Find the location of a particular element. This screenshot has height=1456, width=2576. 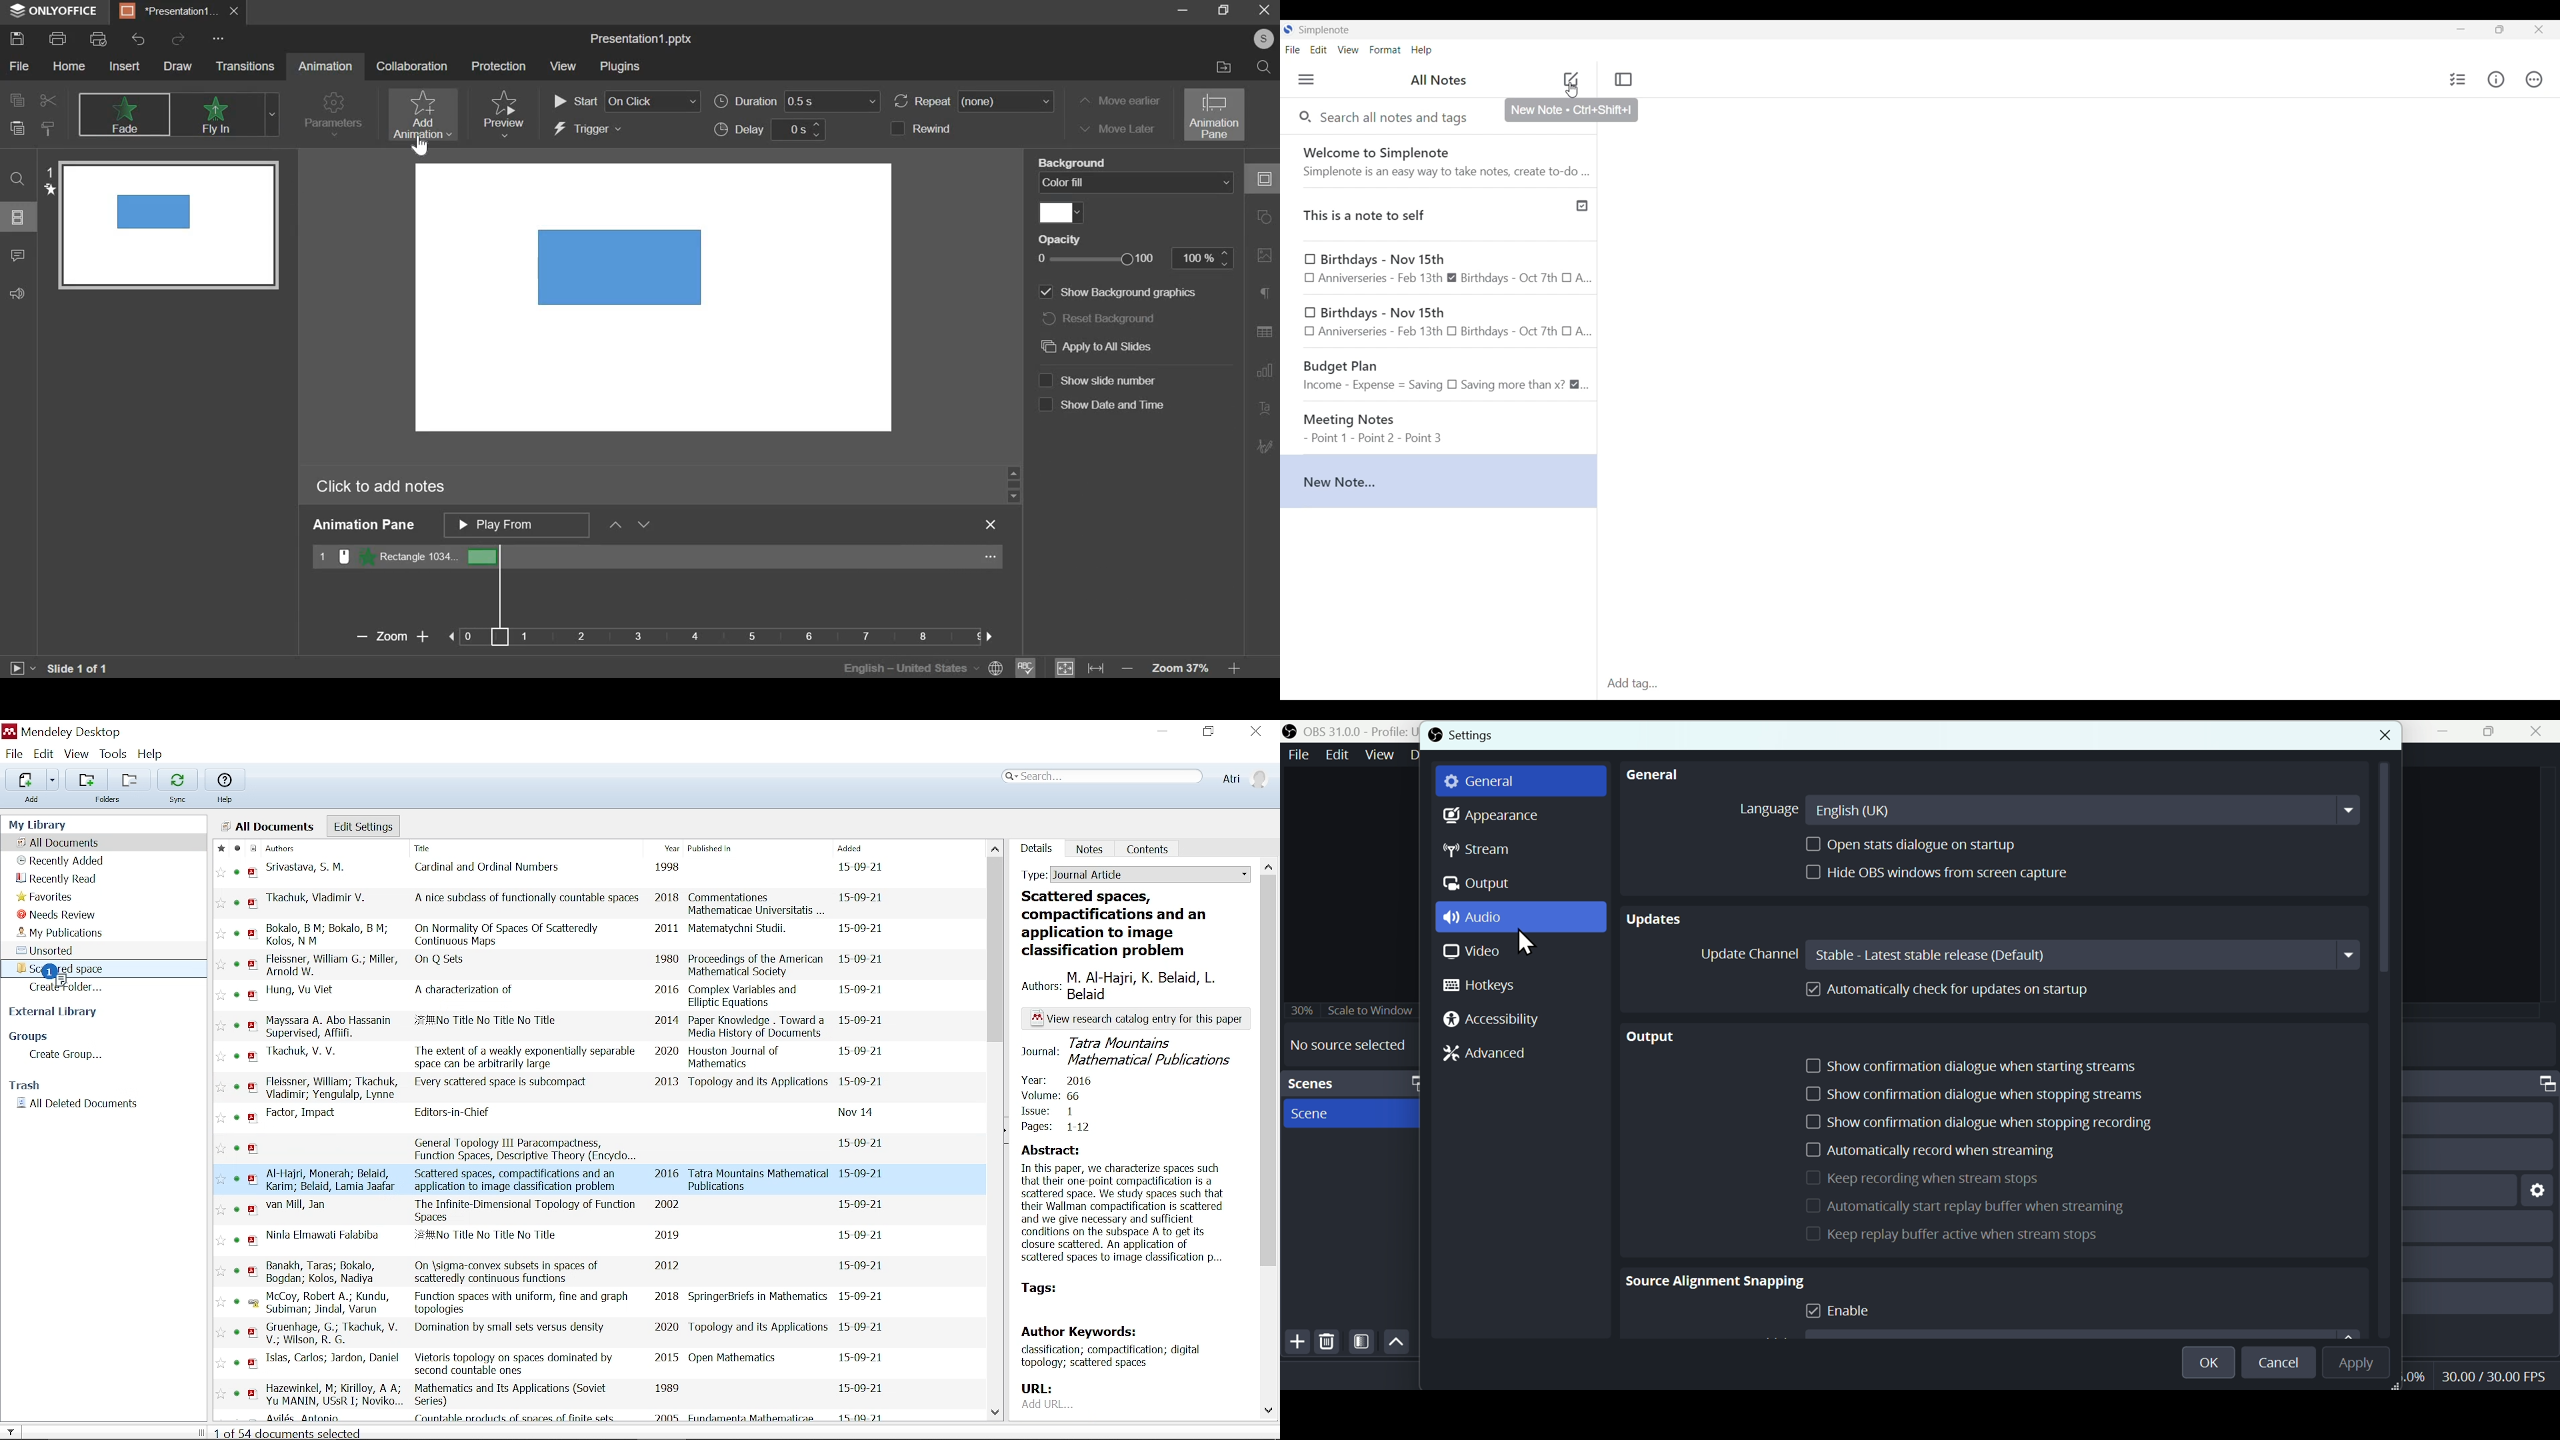

Advanced is located at coordinates (1485, 1060).